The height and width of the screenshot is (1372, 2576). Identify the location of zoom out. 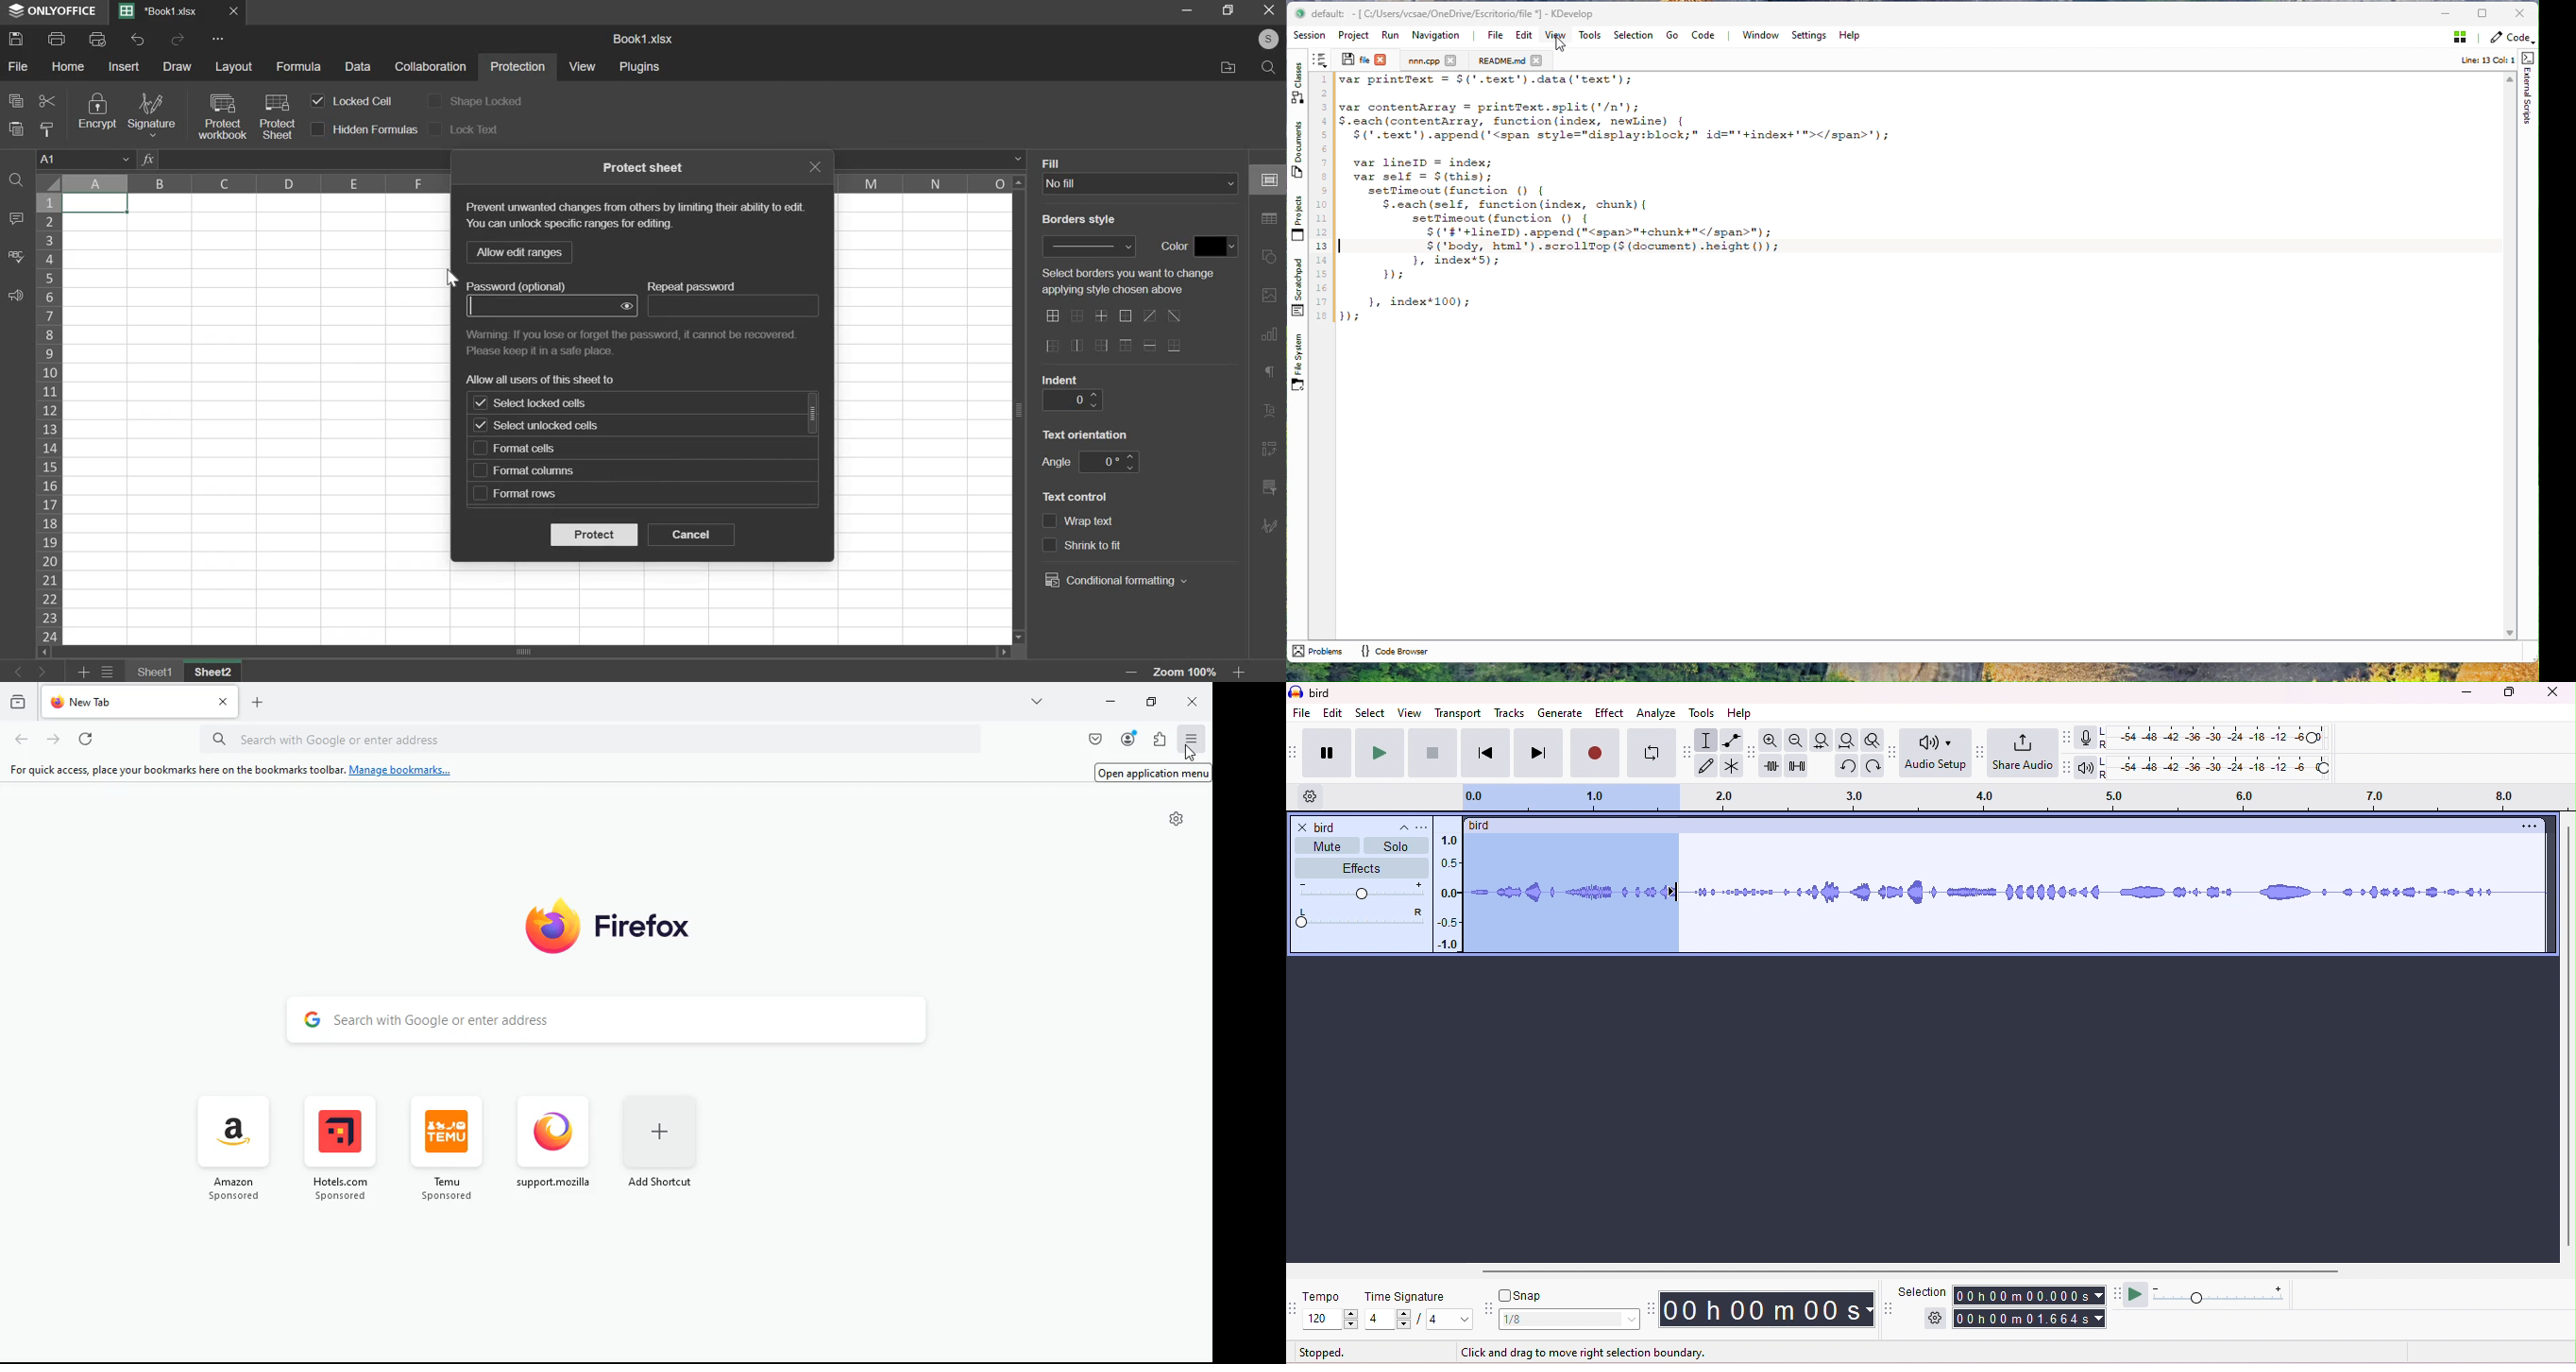
(1796, 741).